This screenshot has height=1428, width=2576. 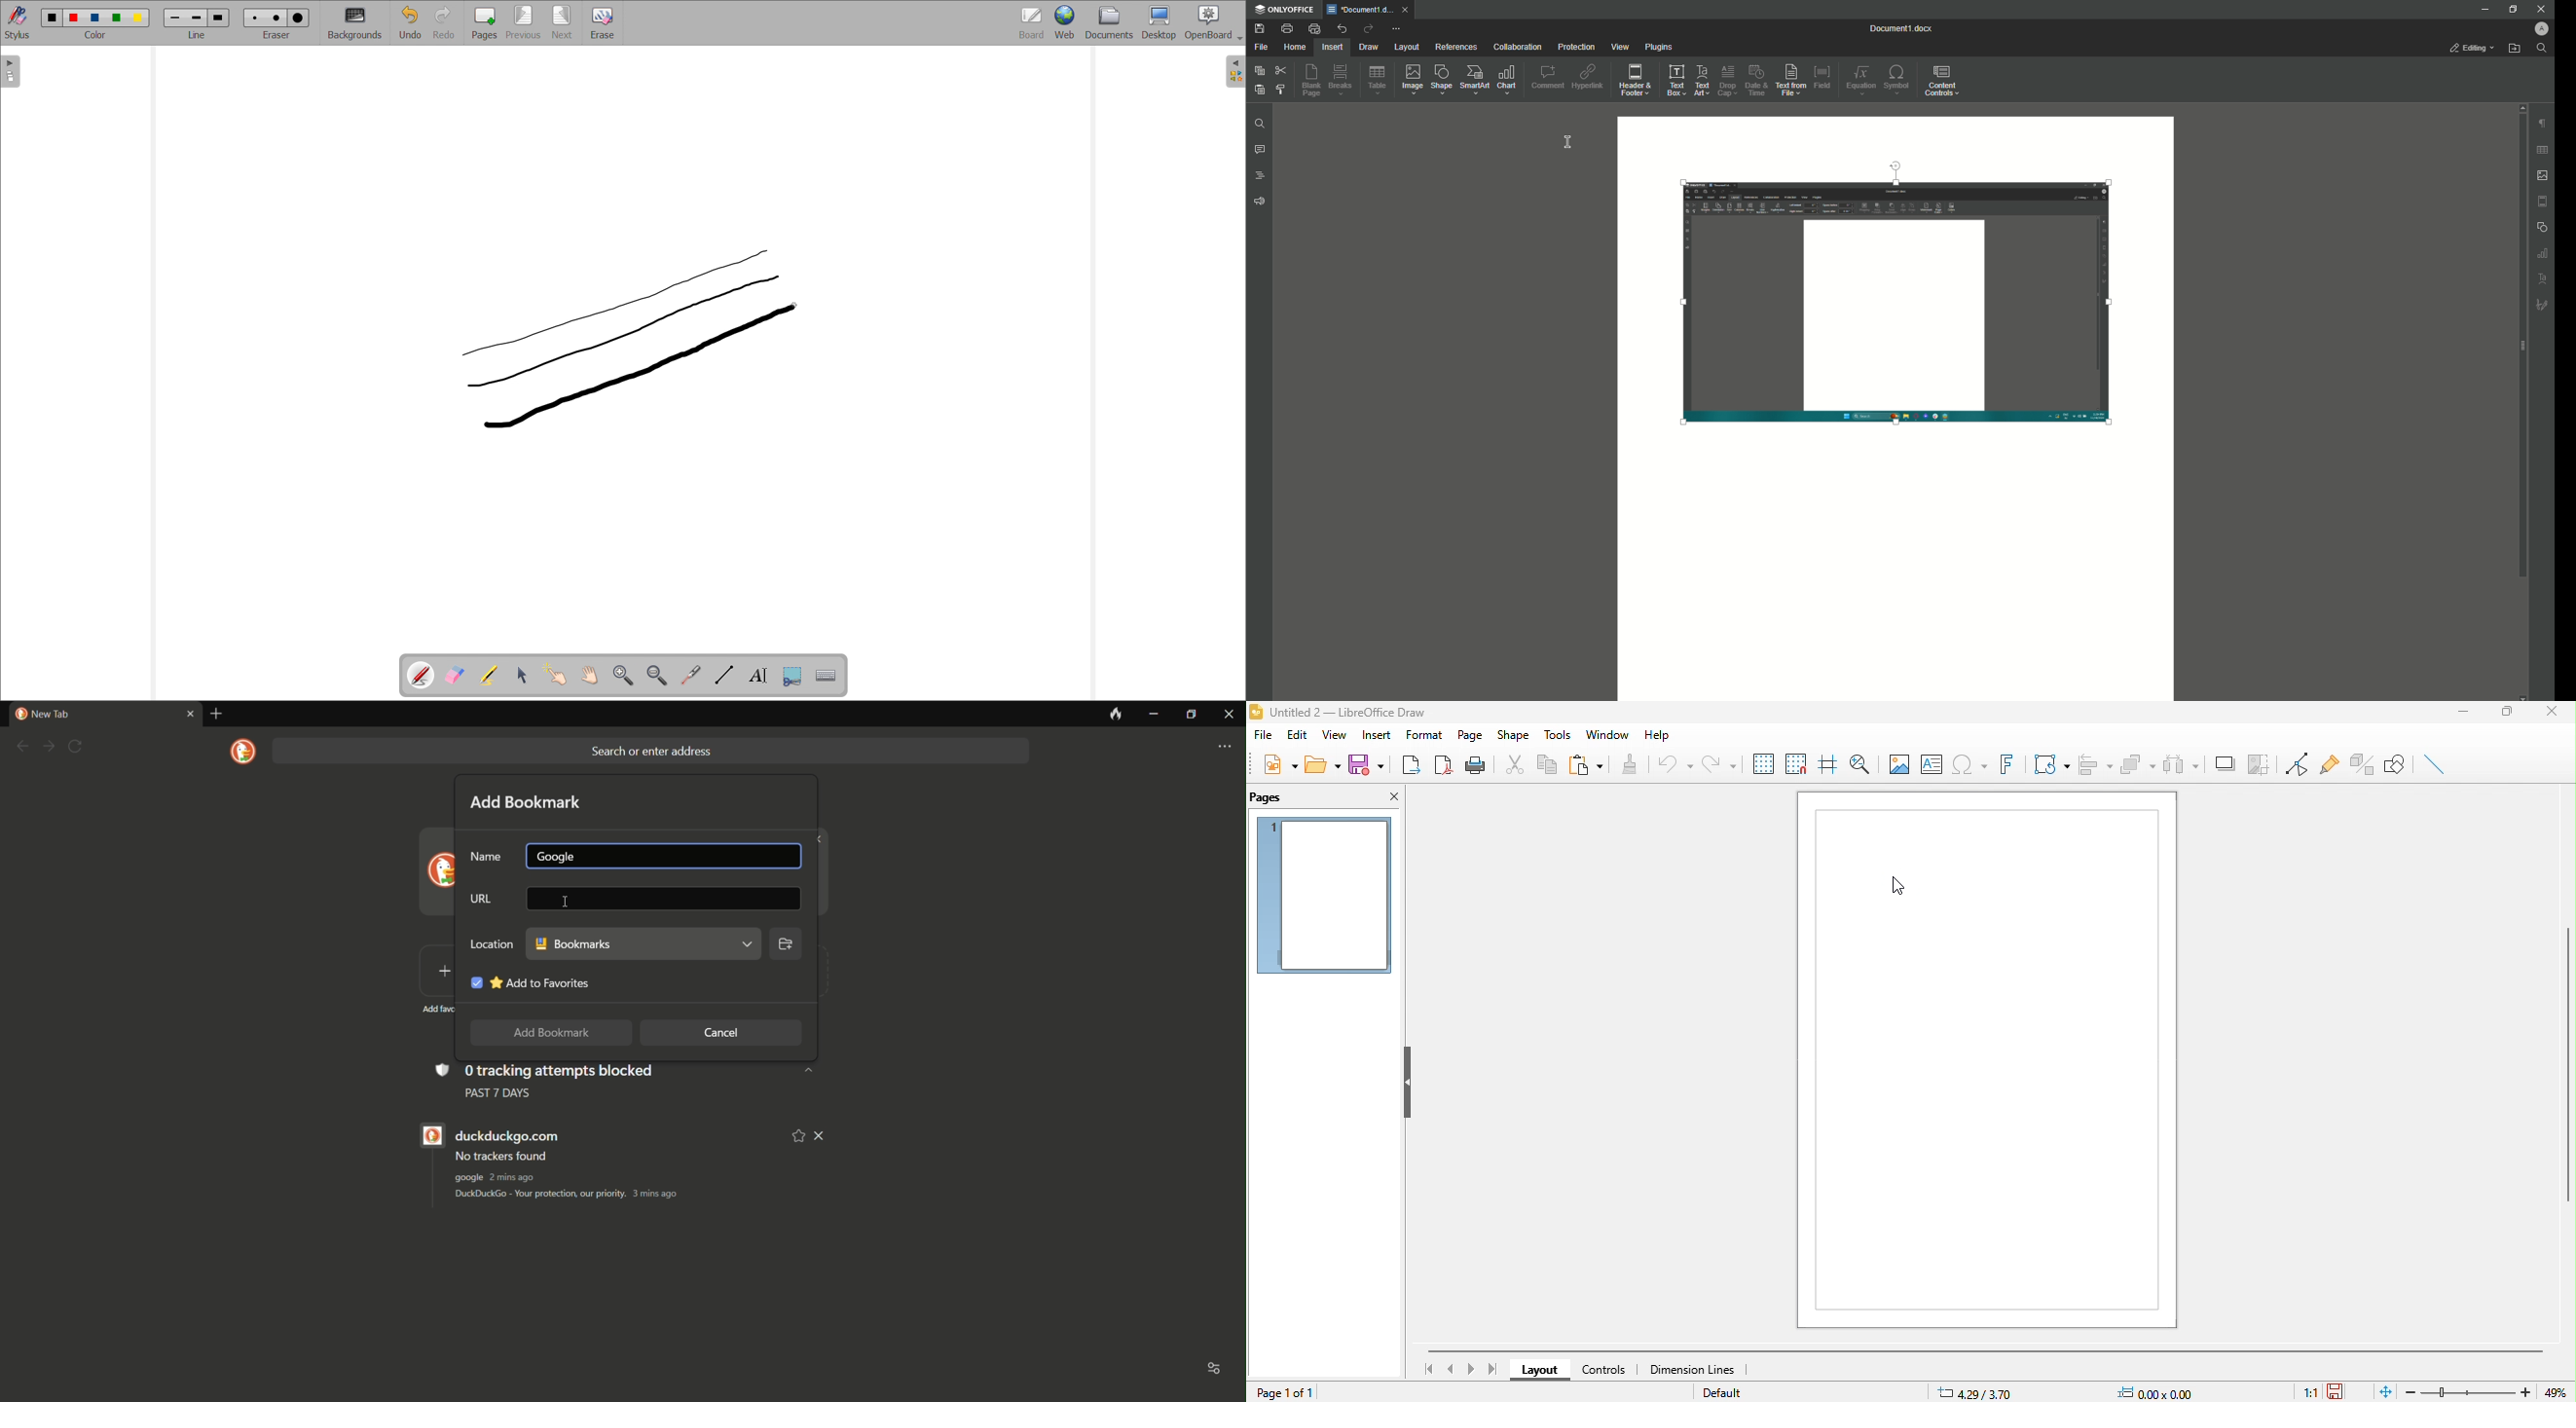 I want to click on Scroll Up, so click(x=2520, y=107).